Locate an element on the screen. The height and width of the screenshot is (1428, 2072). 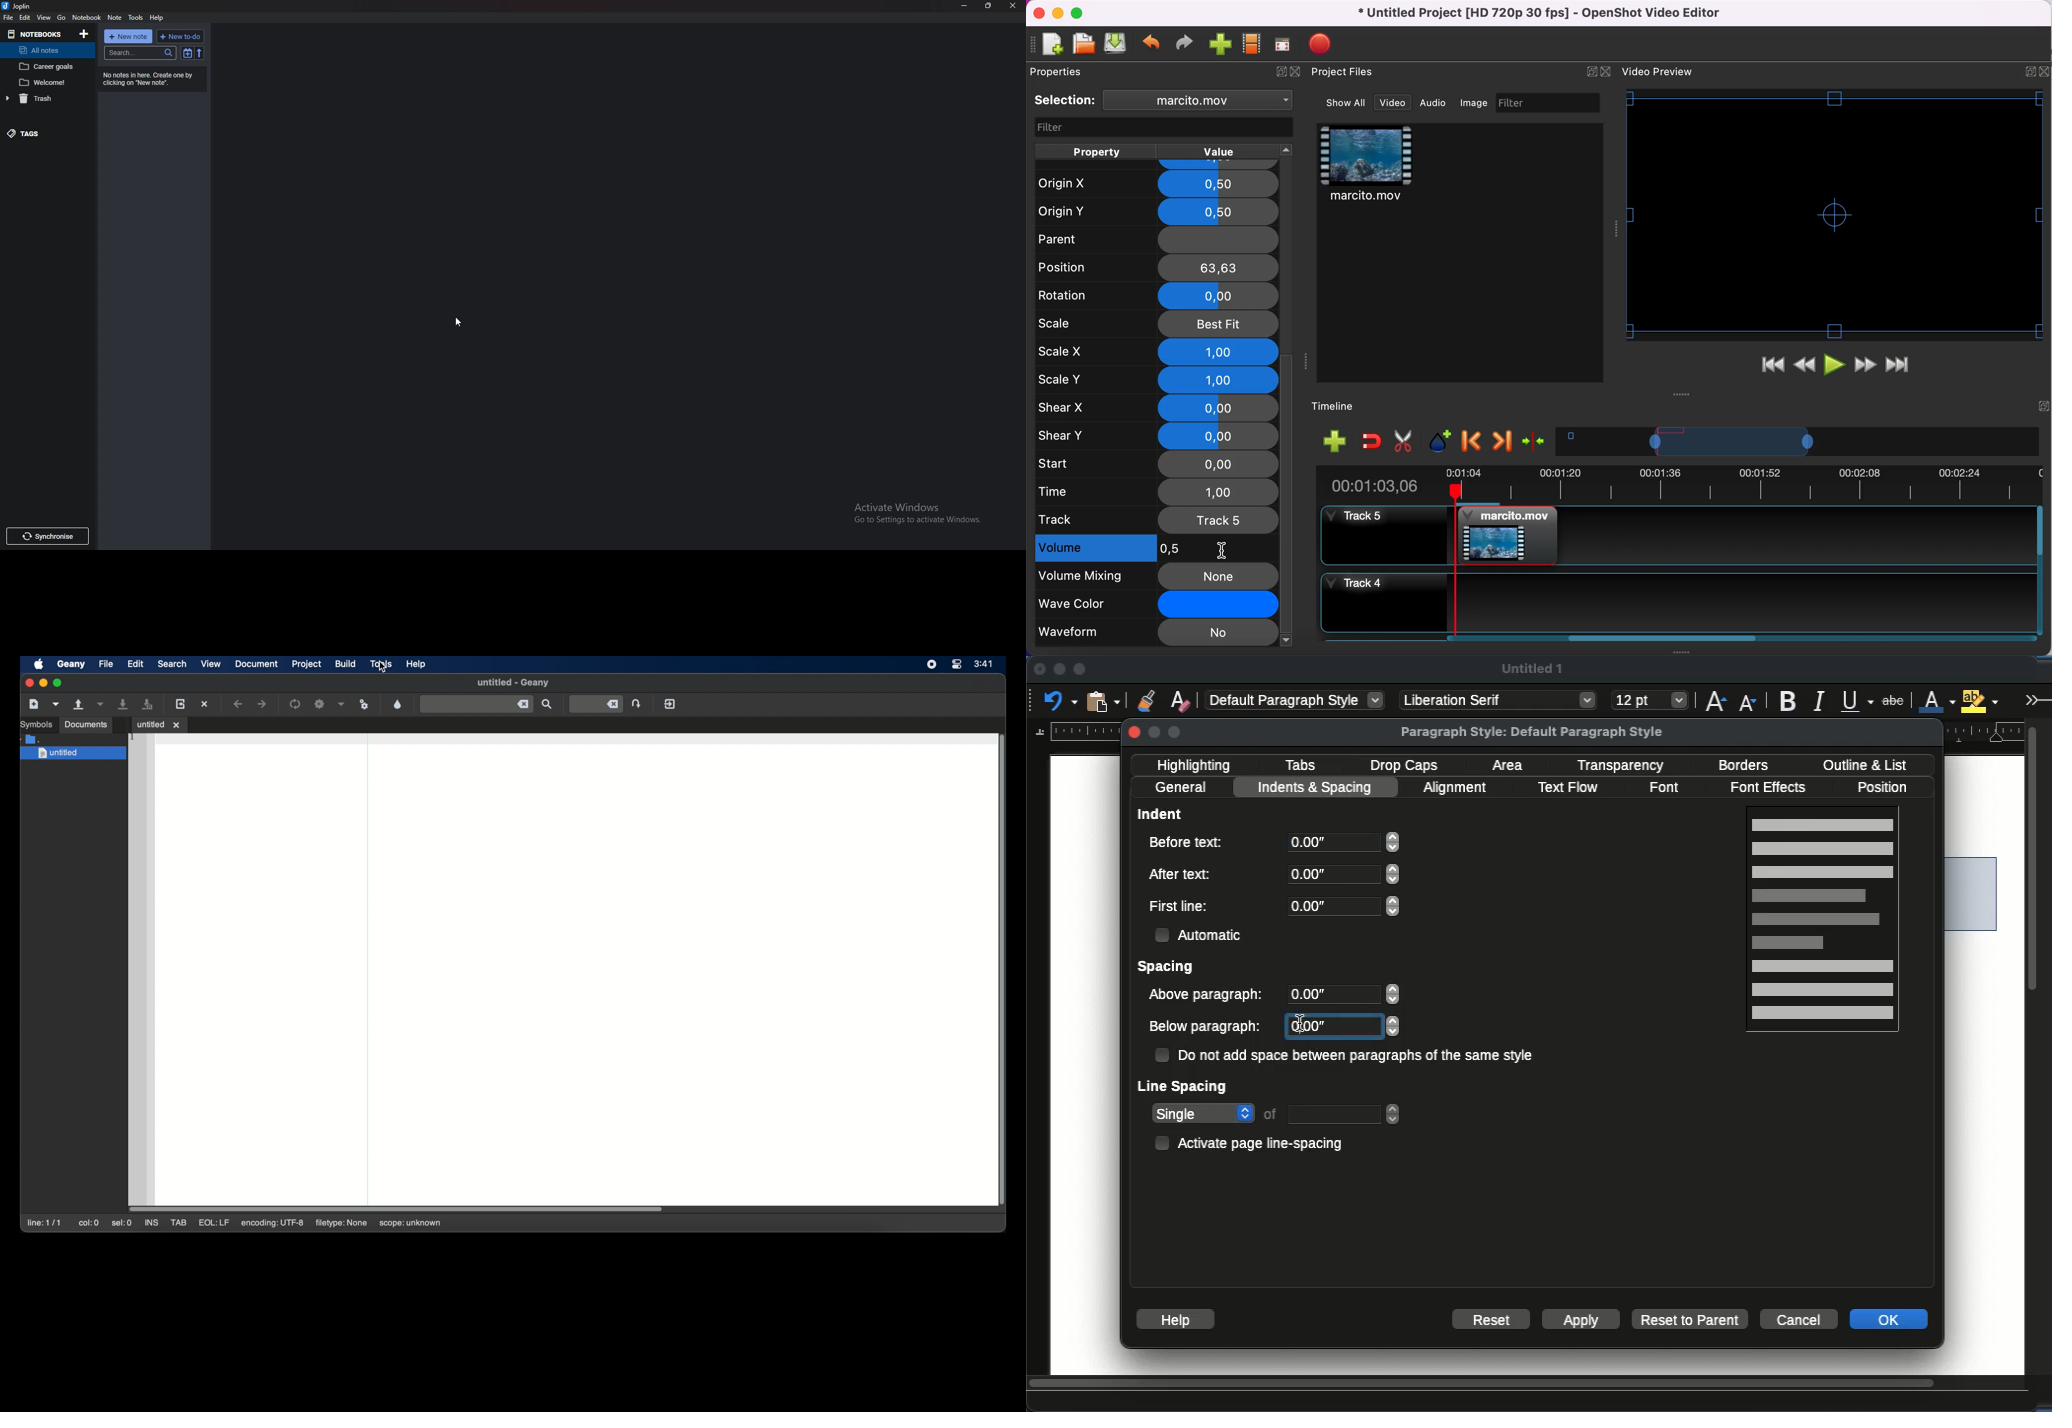
note is located at coordinates (114, 18).